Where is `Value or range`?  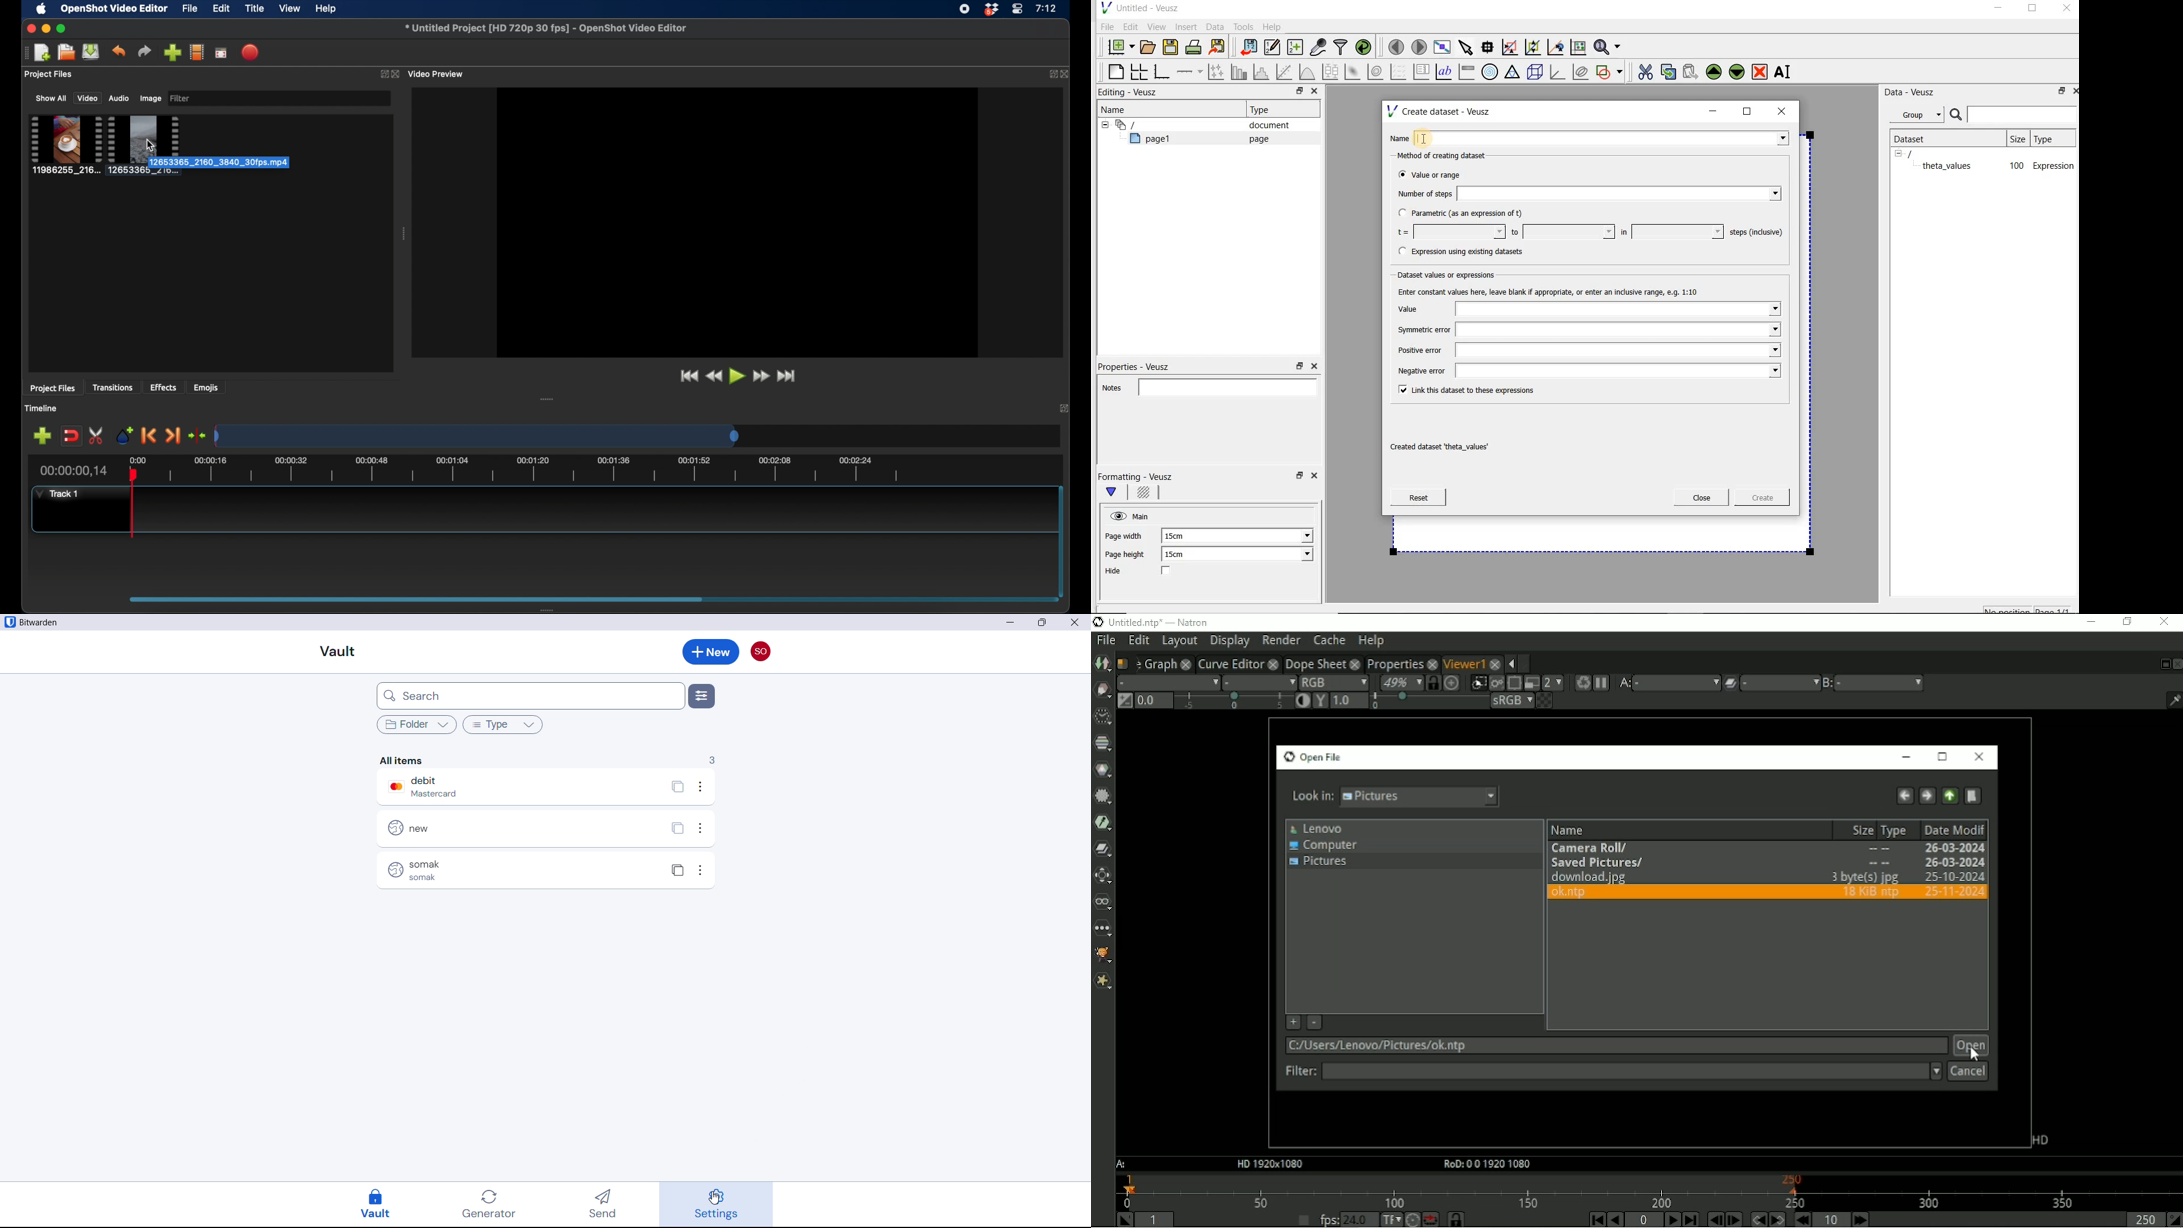
Value or range is located at coordinates (1440, 173).